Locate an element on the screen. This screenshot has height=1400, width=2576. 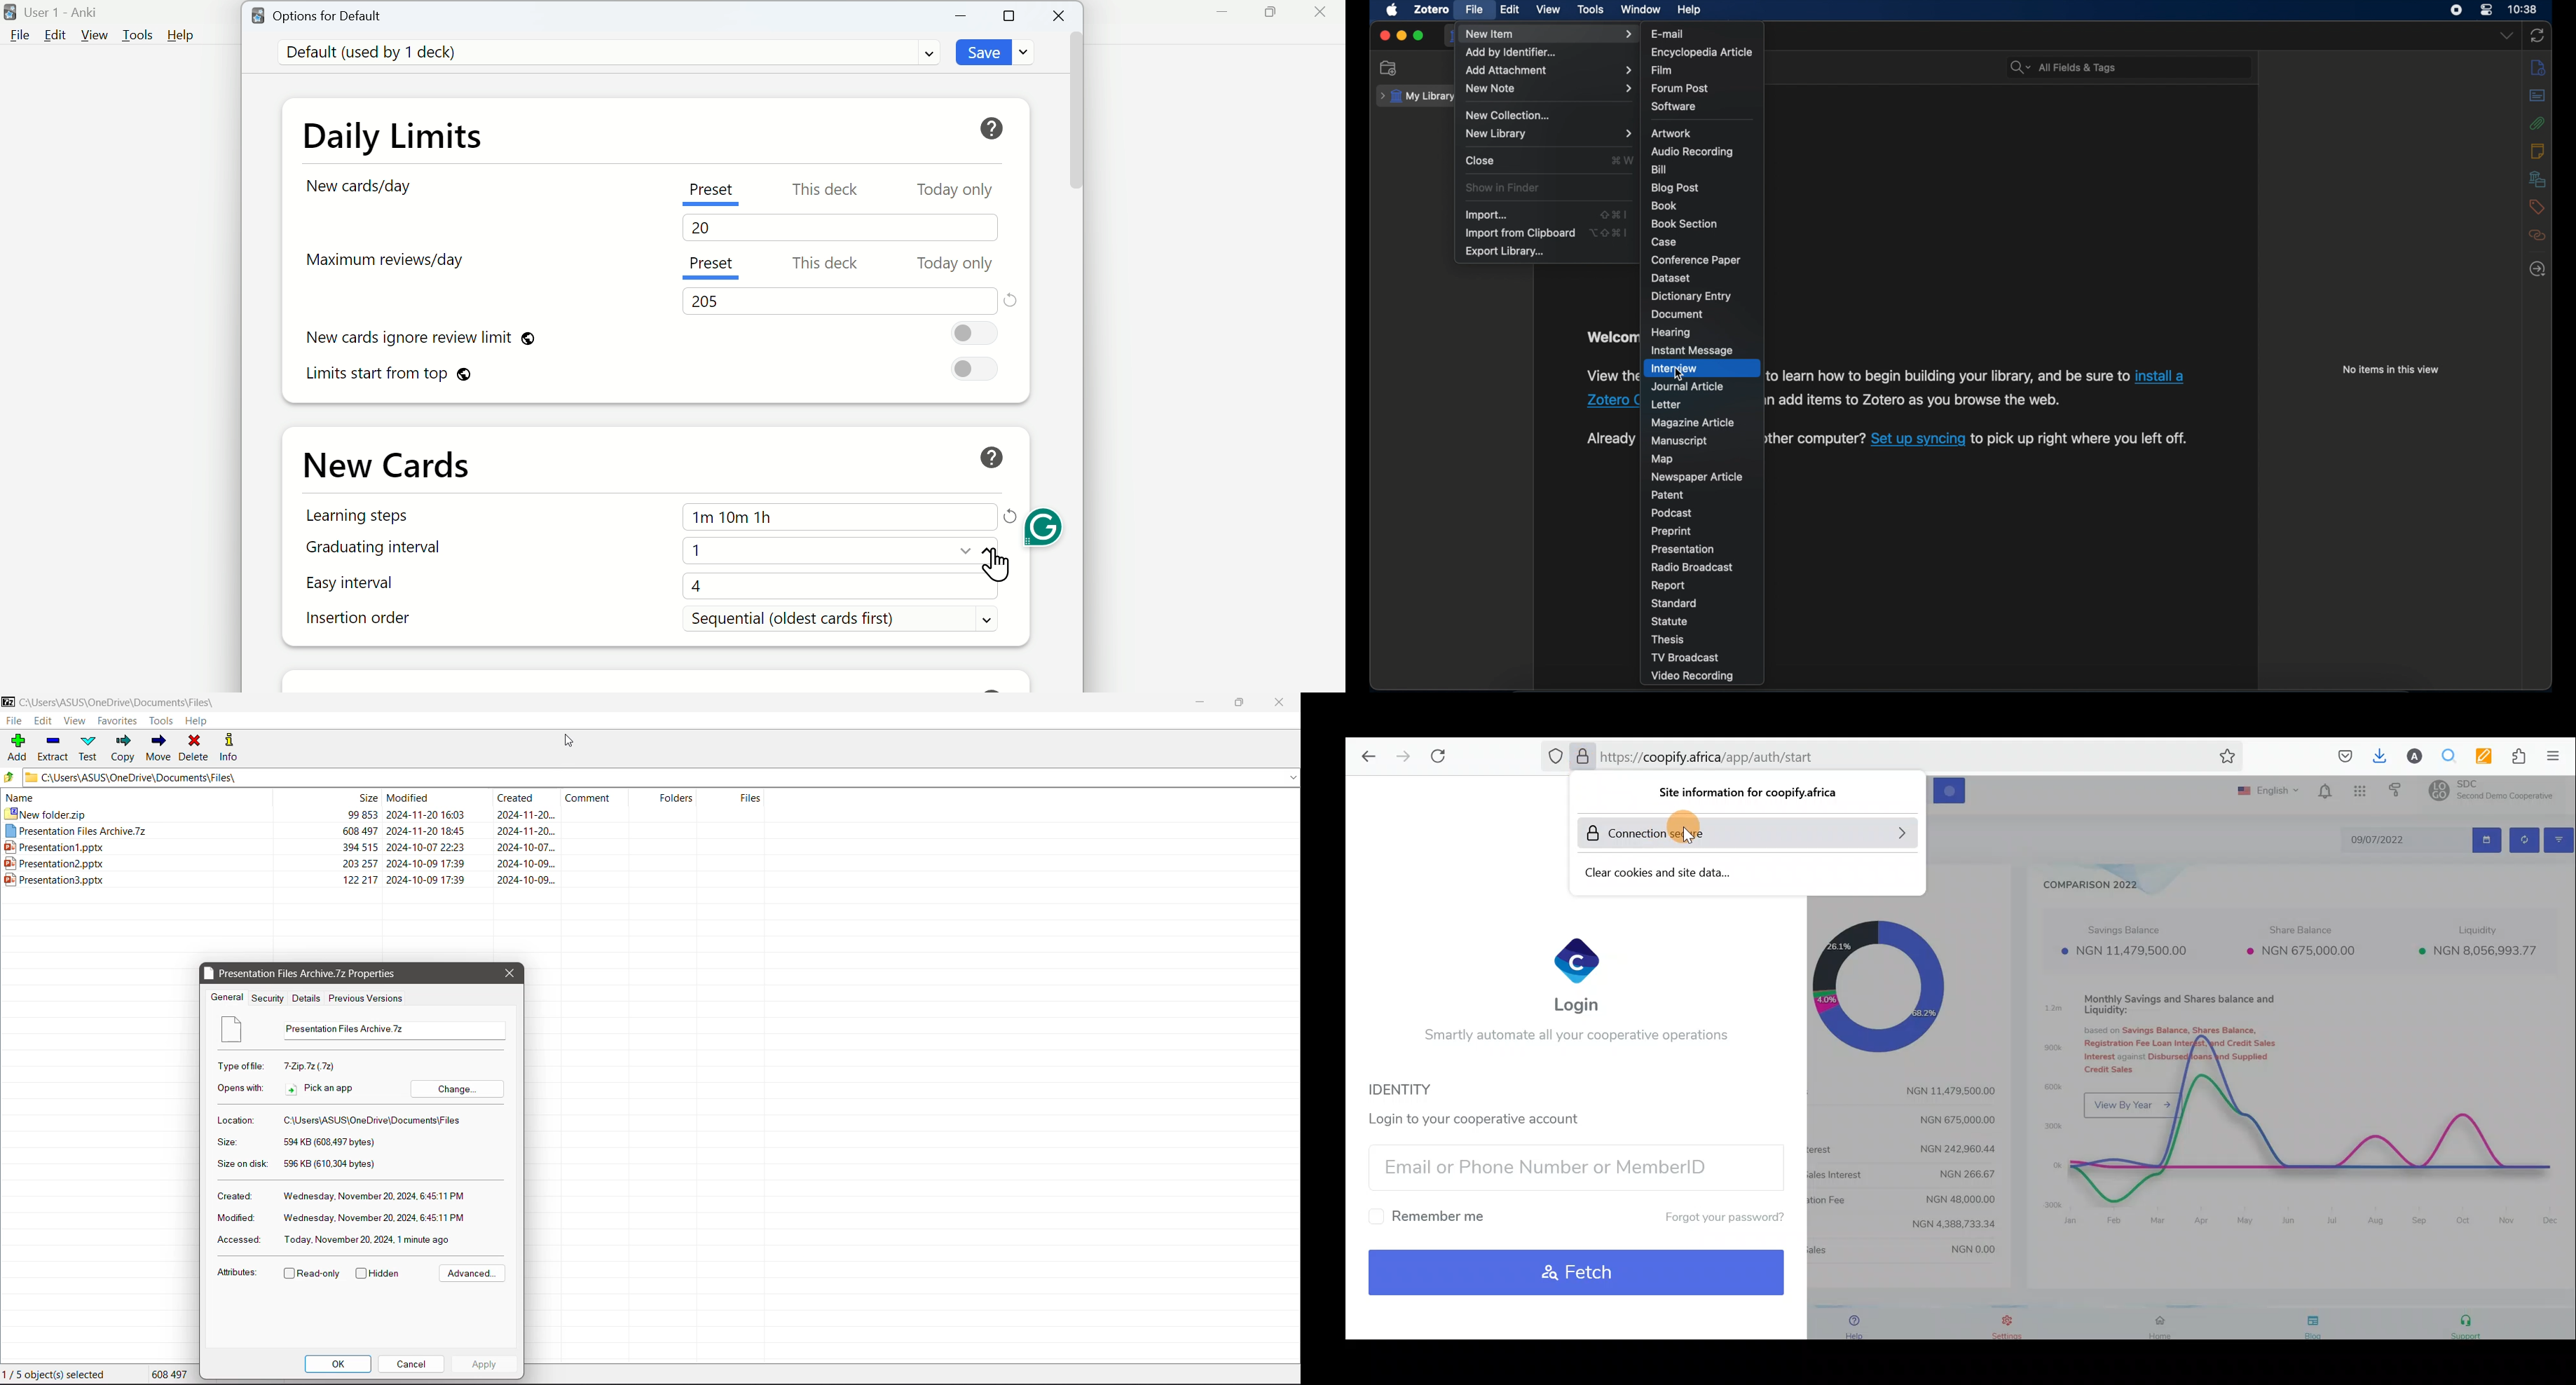
artwork is located at coordinates (1672, 133).